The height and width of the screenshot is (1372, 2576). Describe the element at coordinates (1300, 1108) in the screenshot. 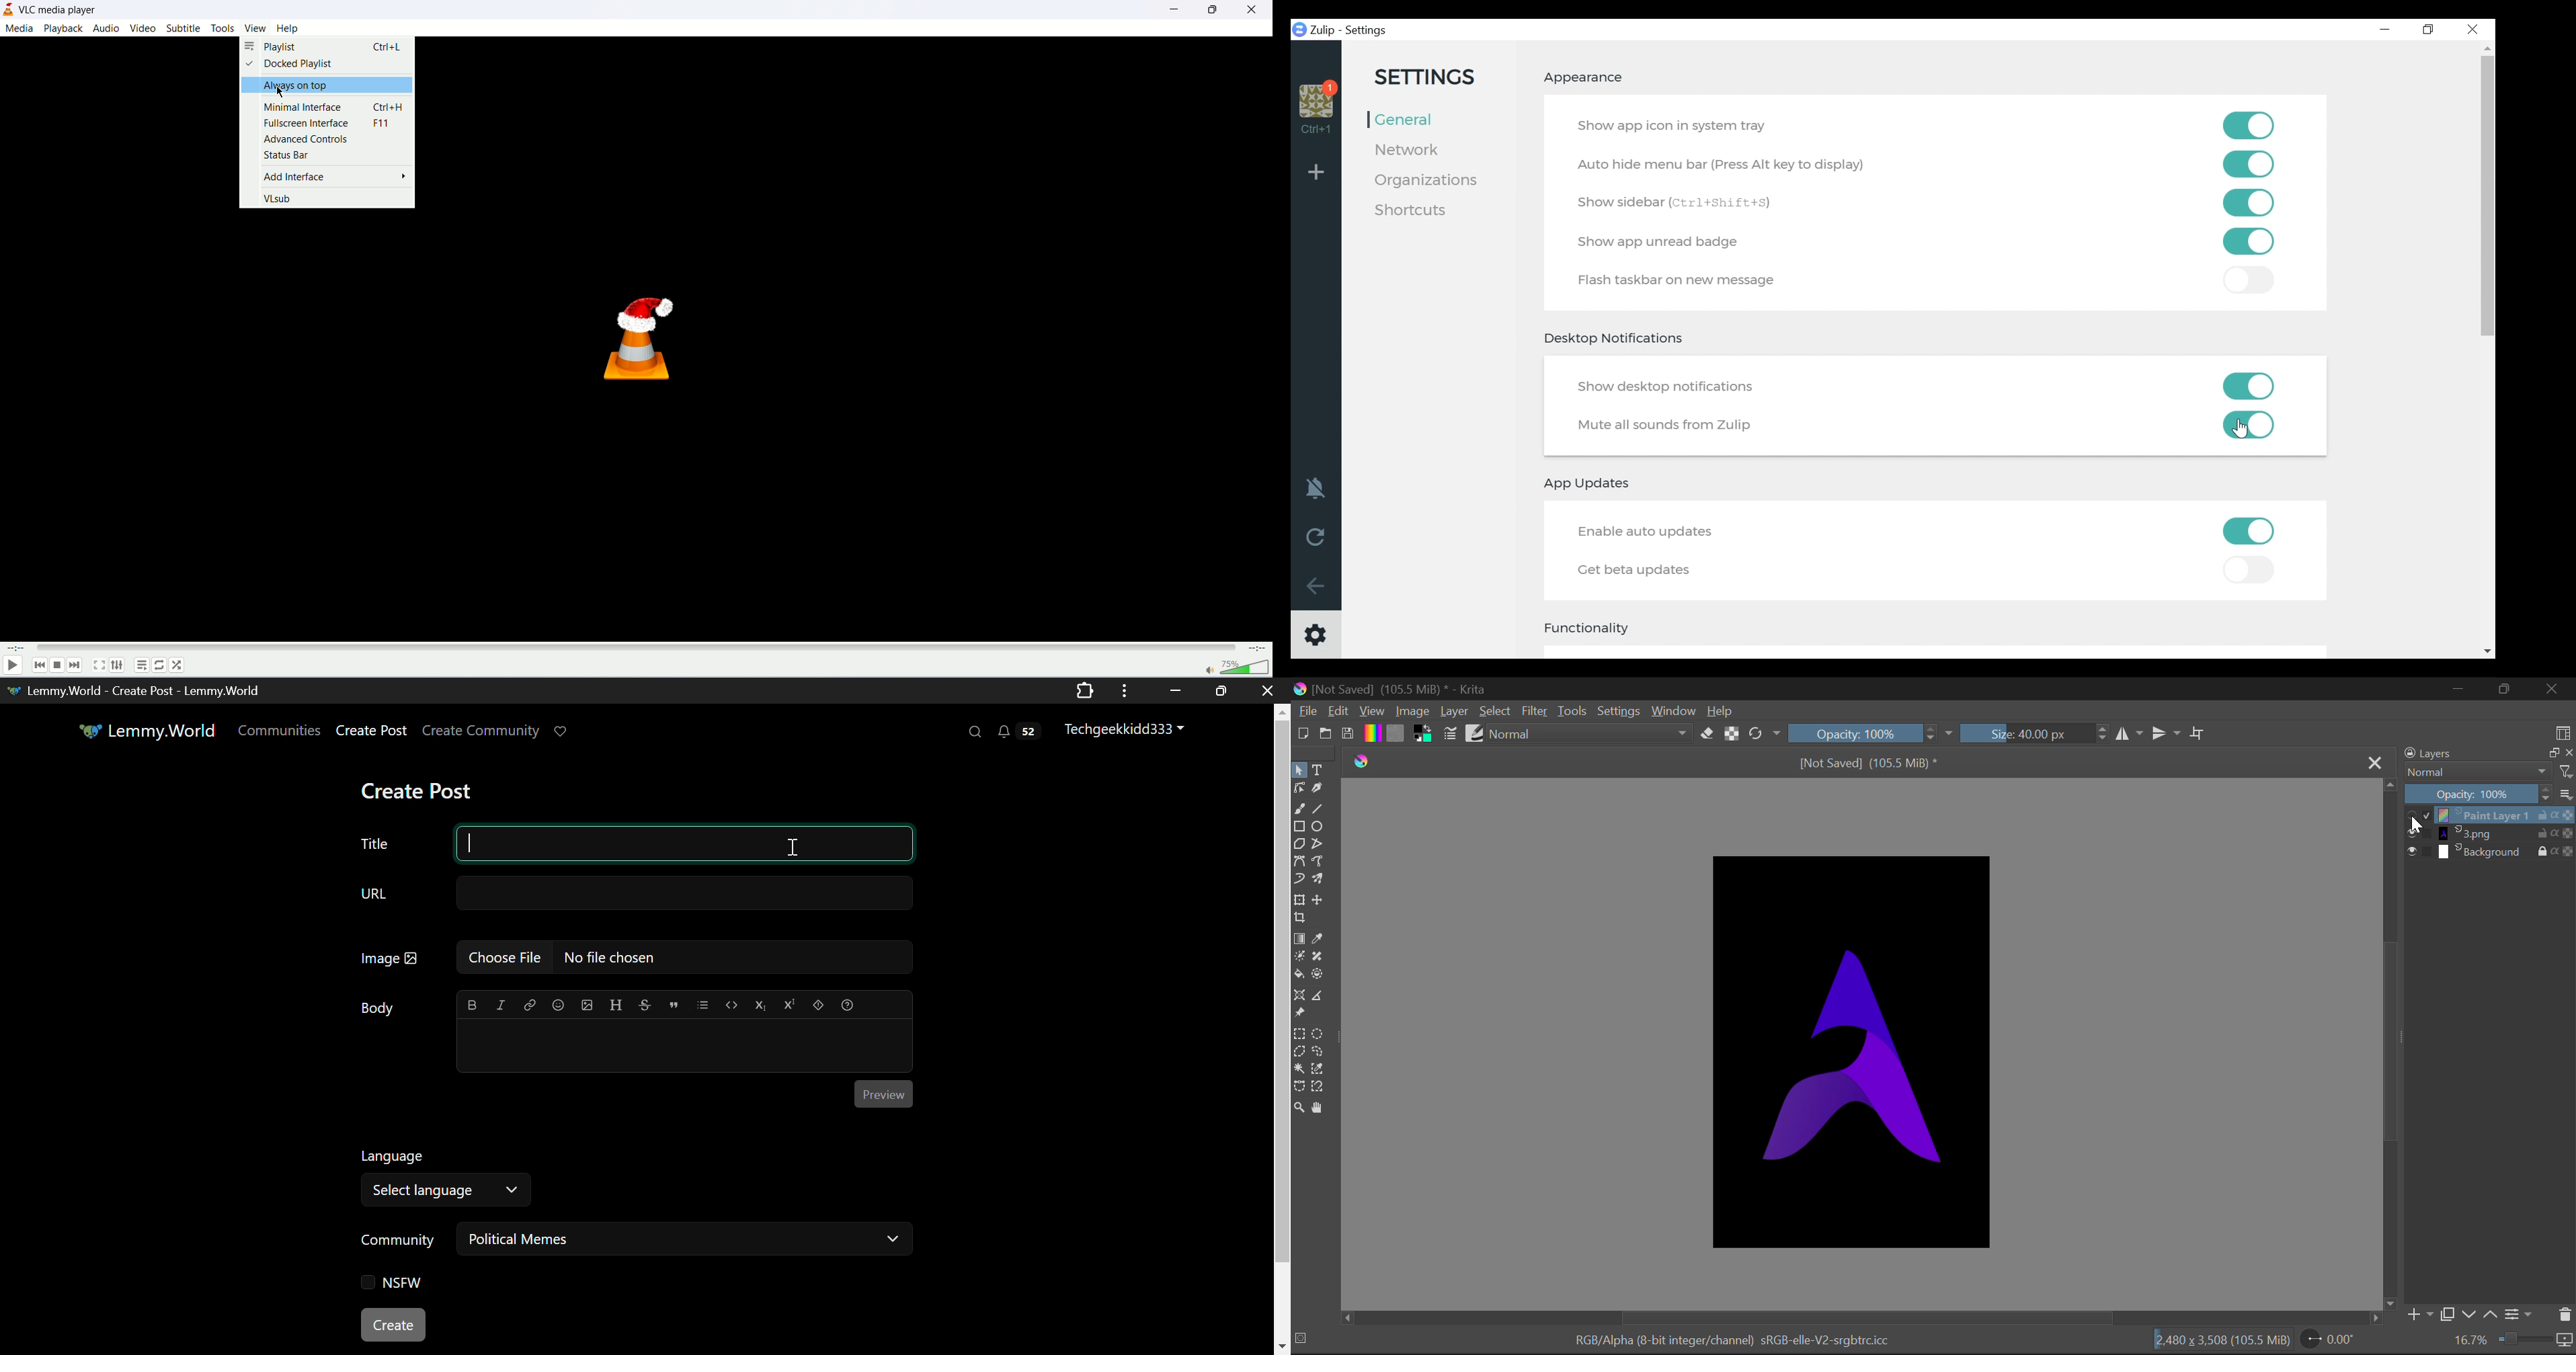

I see `Zoom` at that location.